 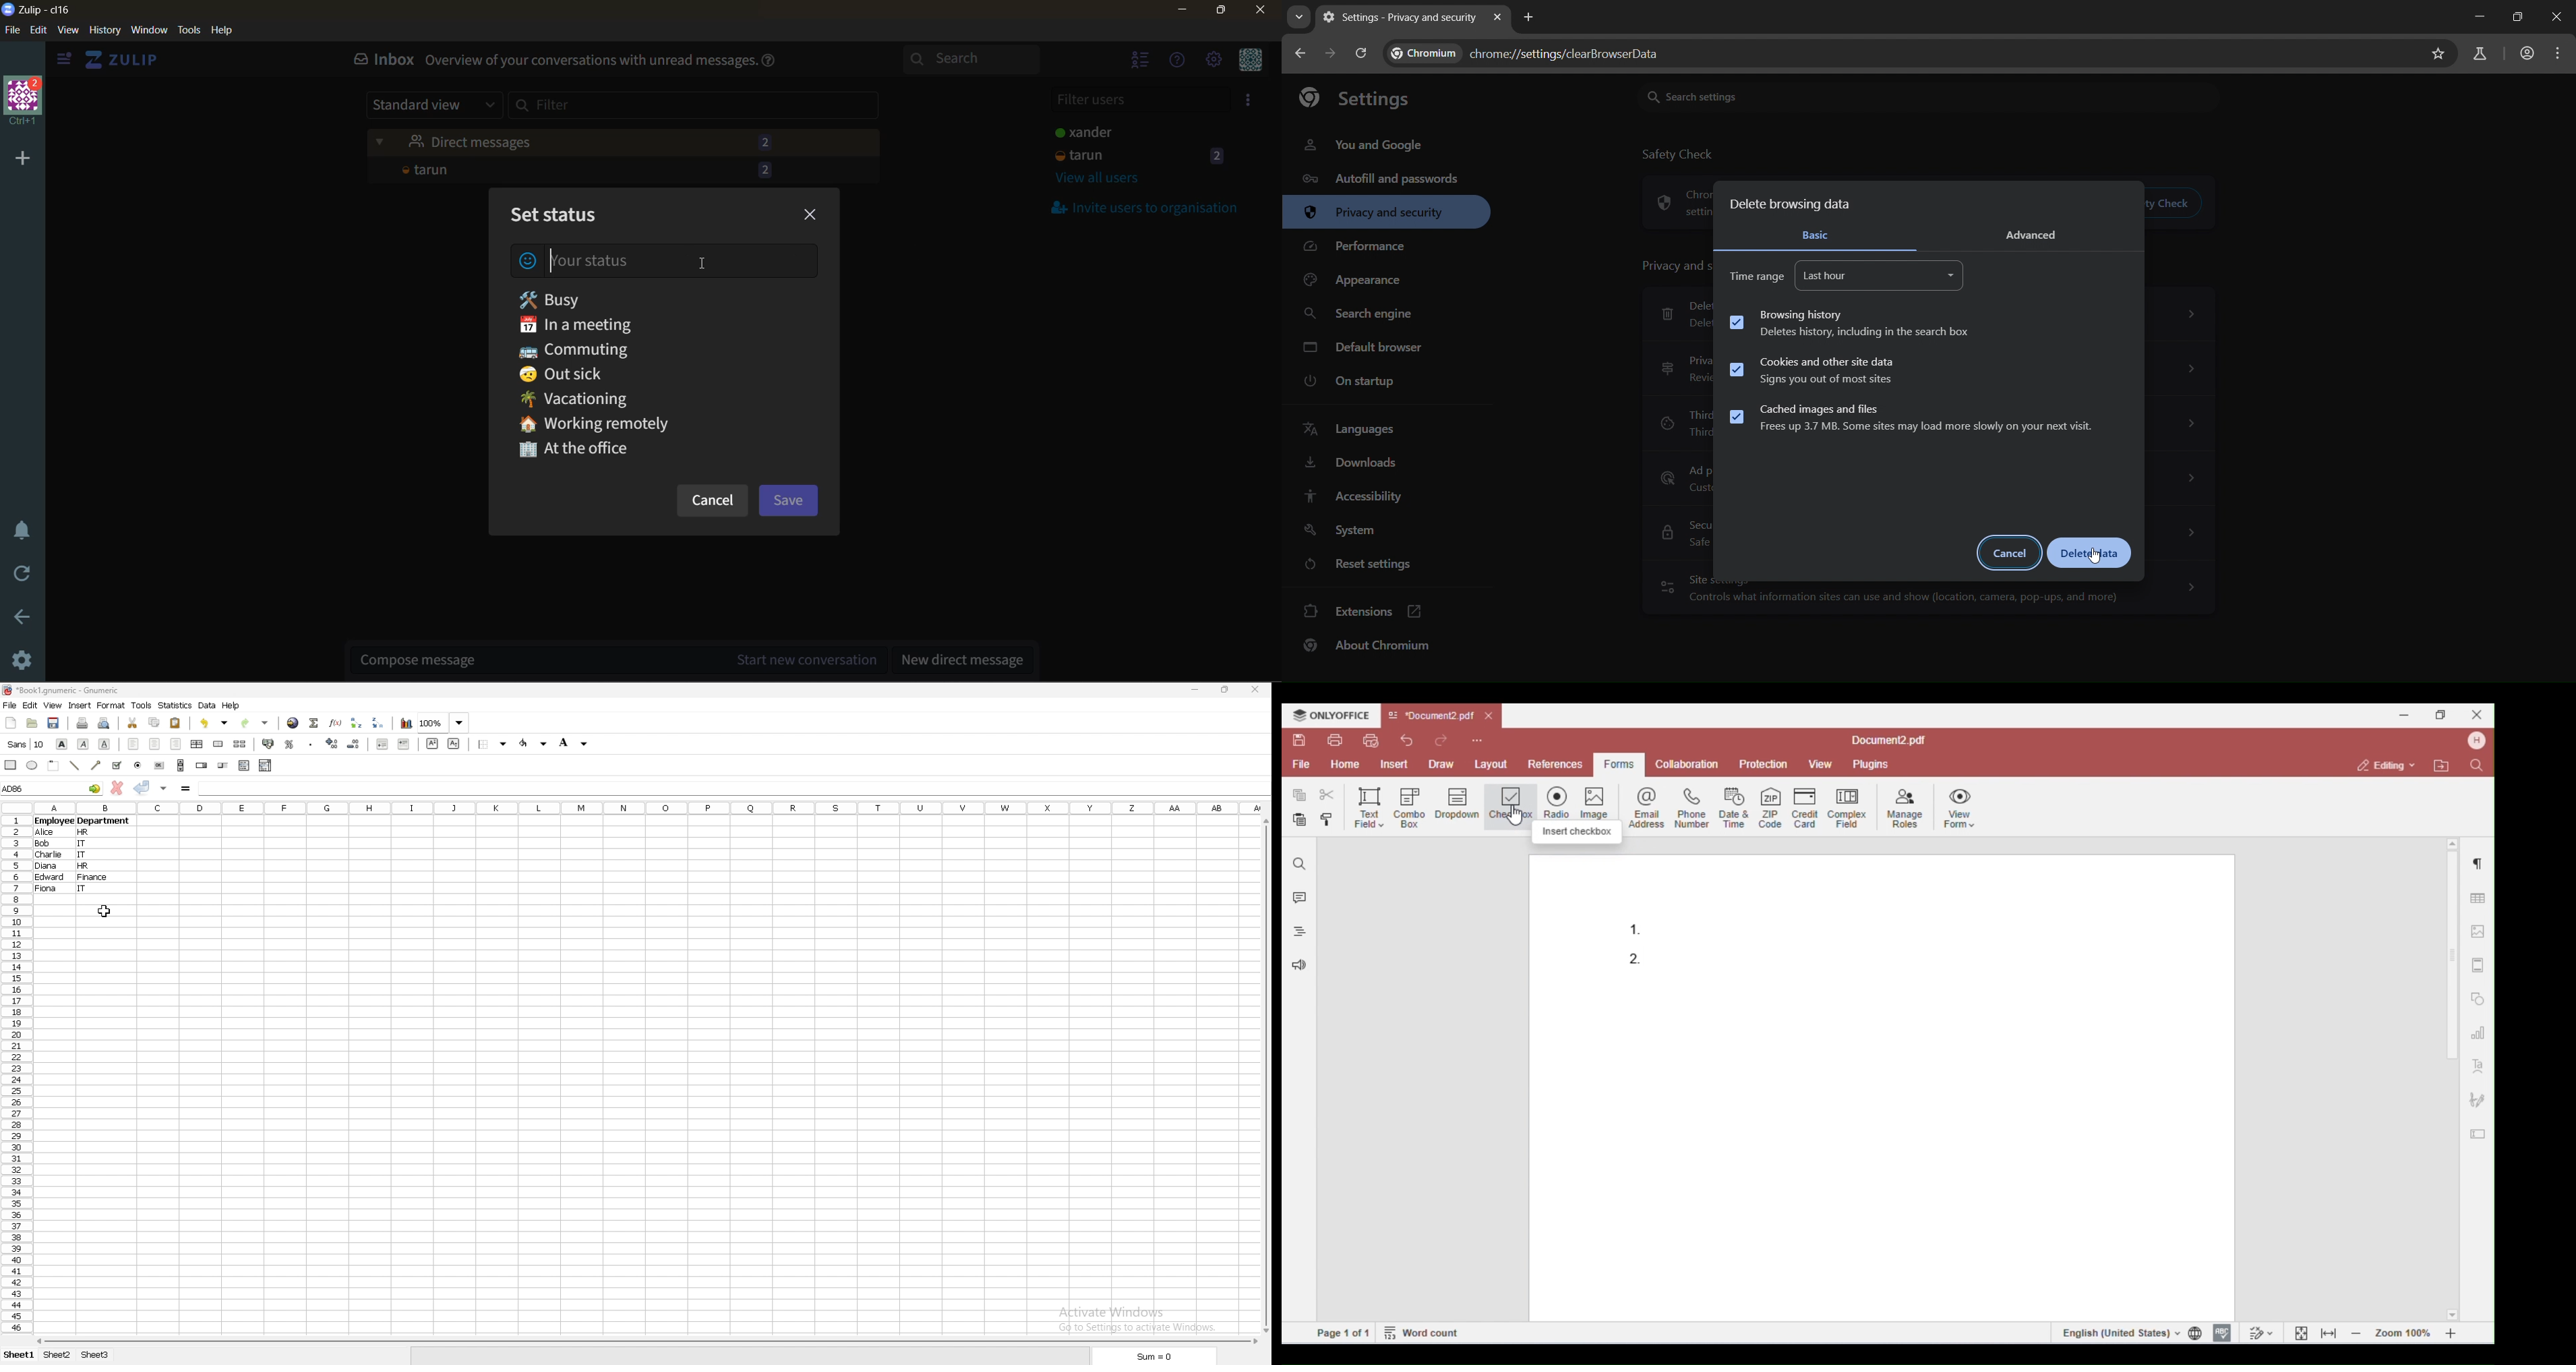 What do you see at coordinates (1561, 801) in the screenshot?
I see `radio button` at bounding box center [1561, 801].